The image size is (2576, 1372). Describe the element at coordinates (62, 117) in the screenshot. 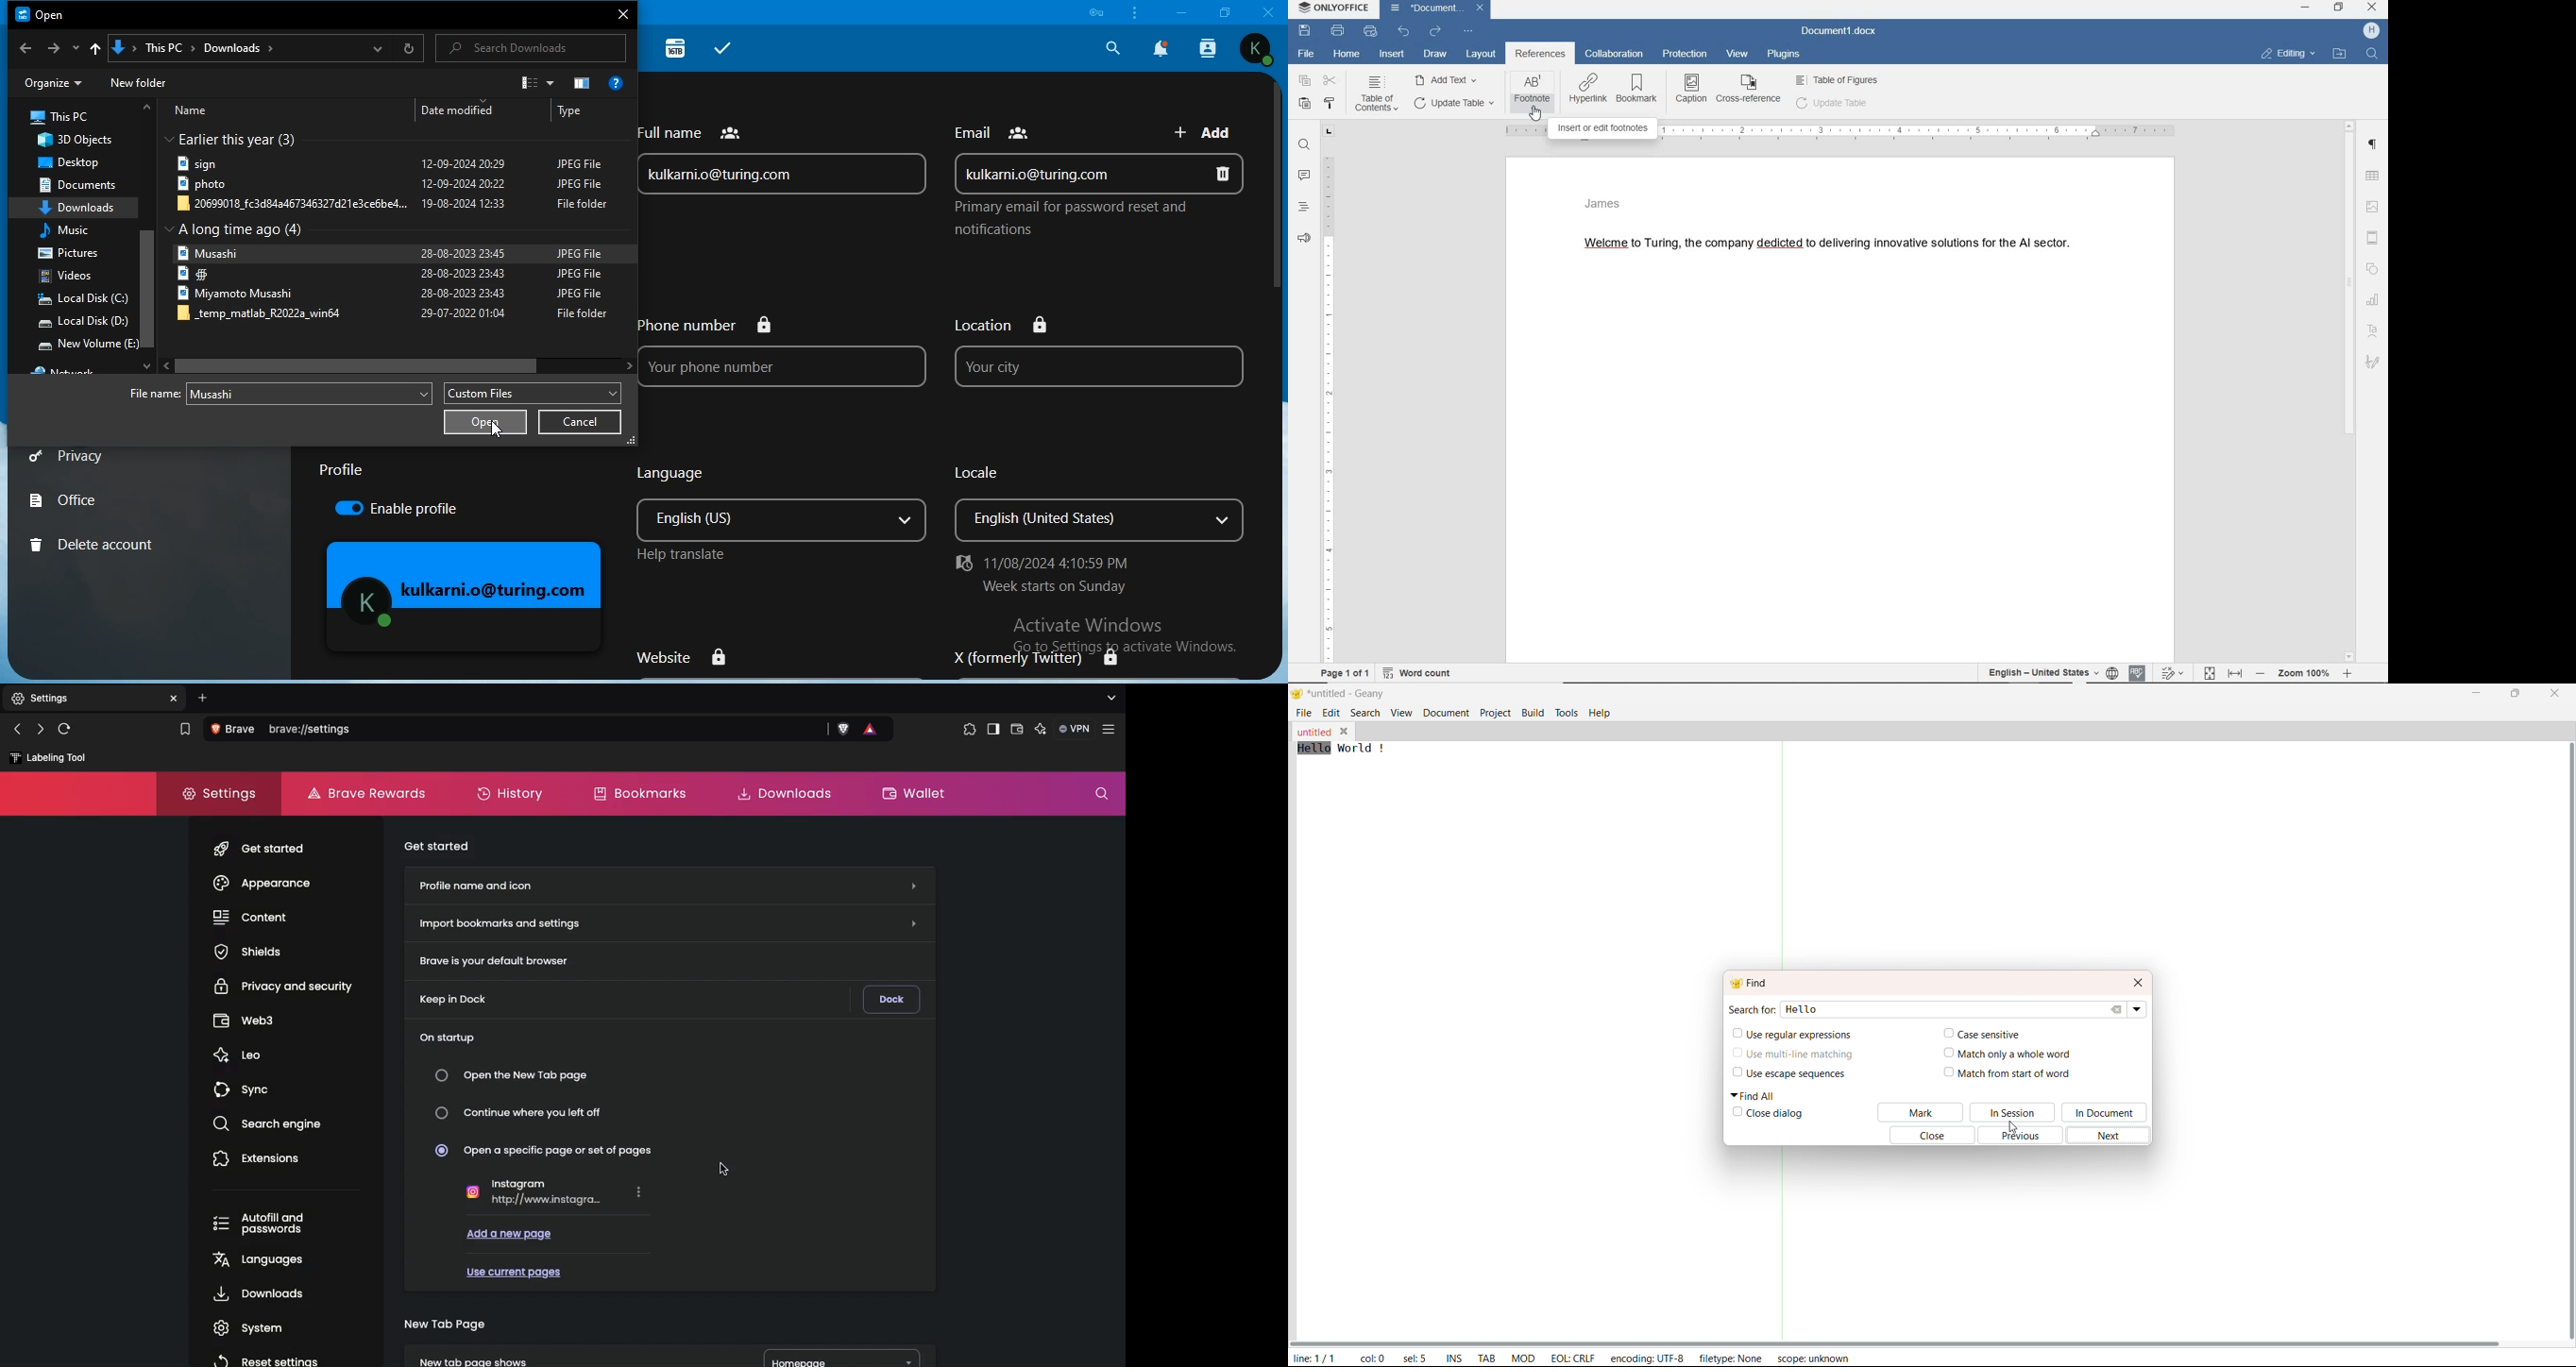

I see `this pc` at that location.